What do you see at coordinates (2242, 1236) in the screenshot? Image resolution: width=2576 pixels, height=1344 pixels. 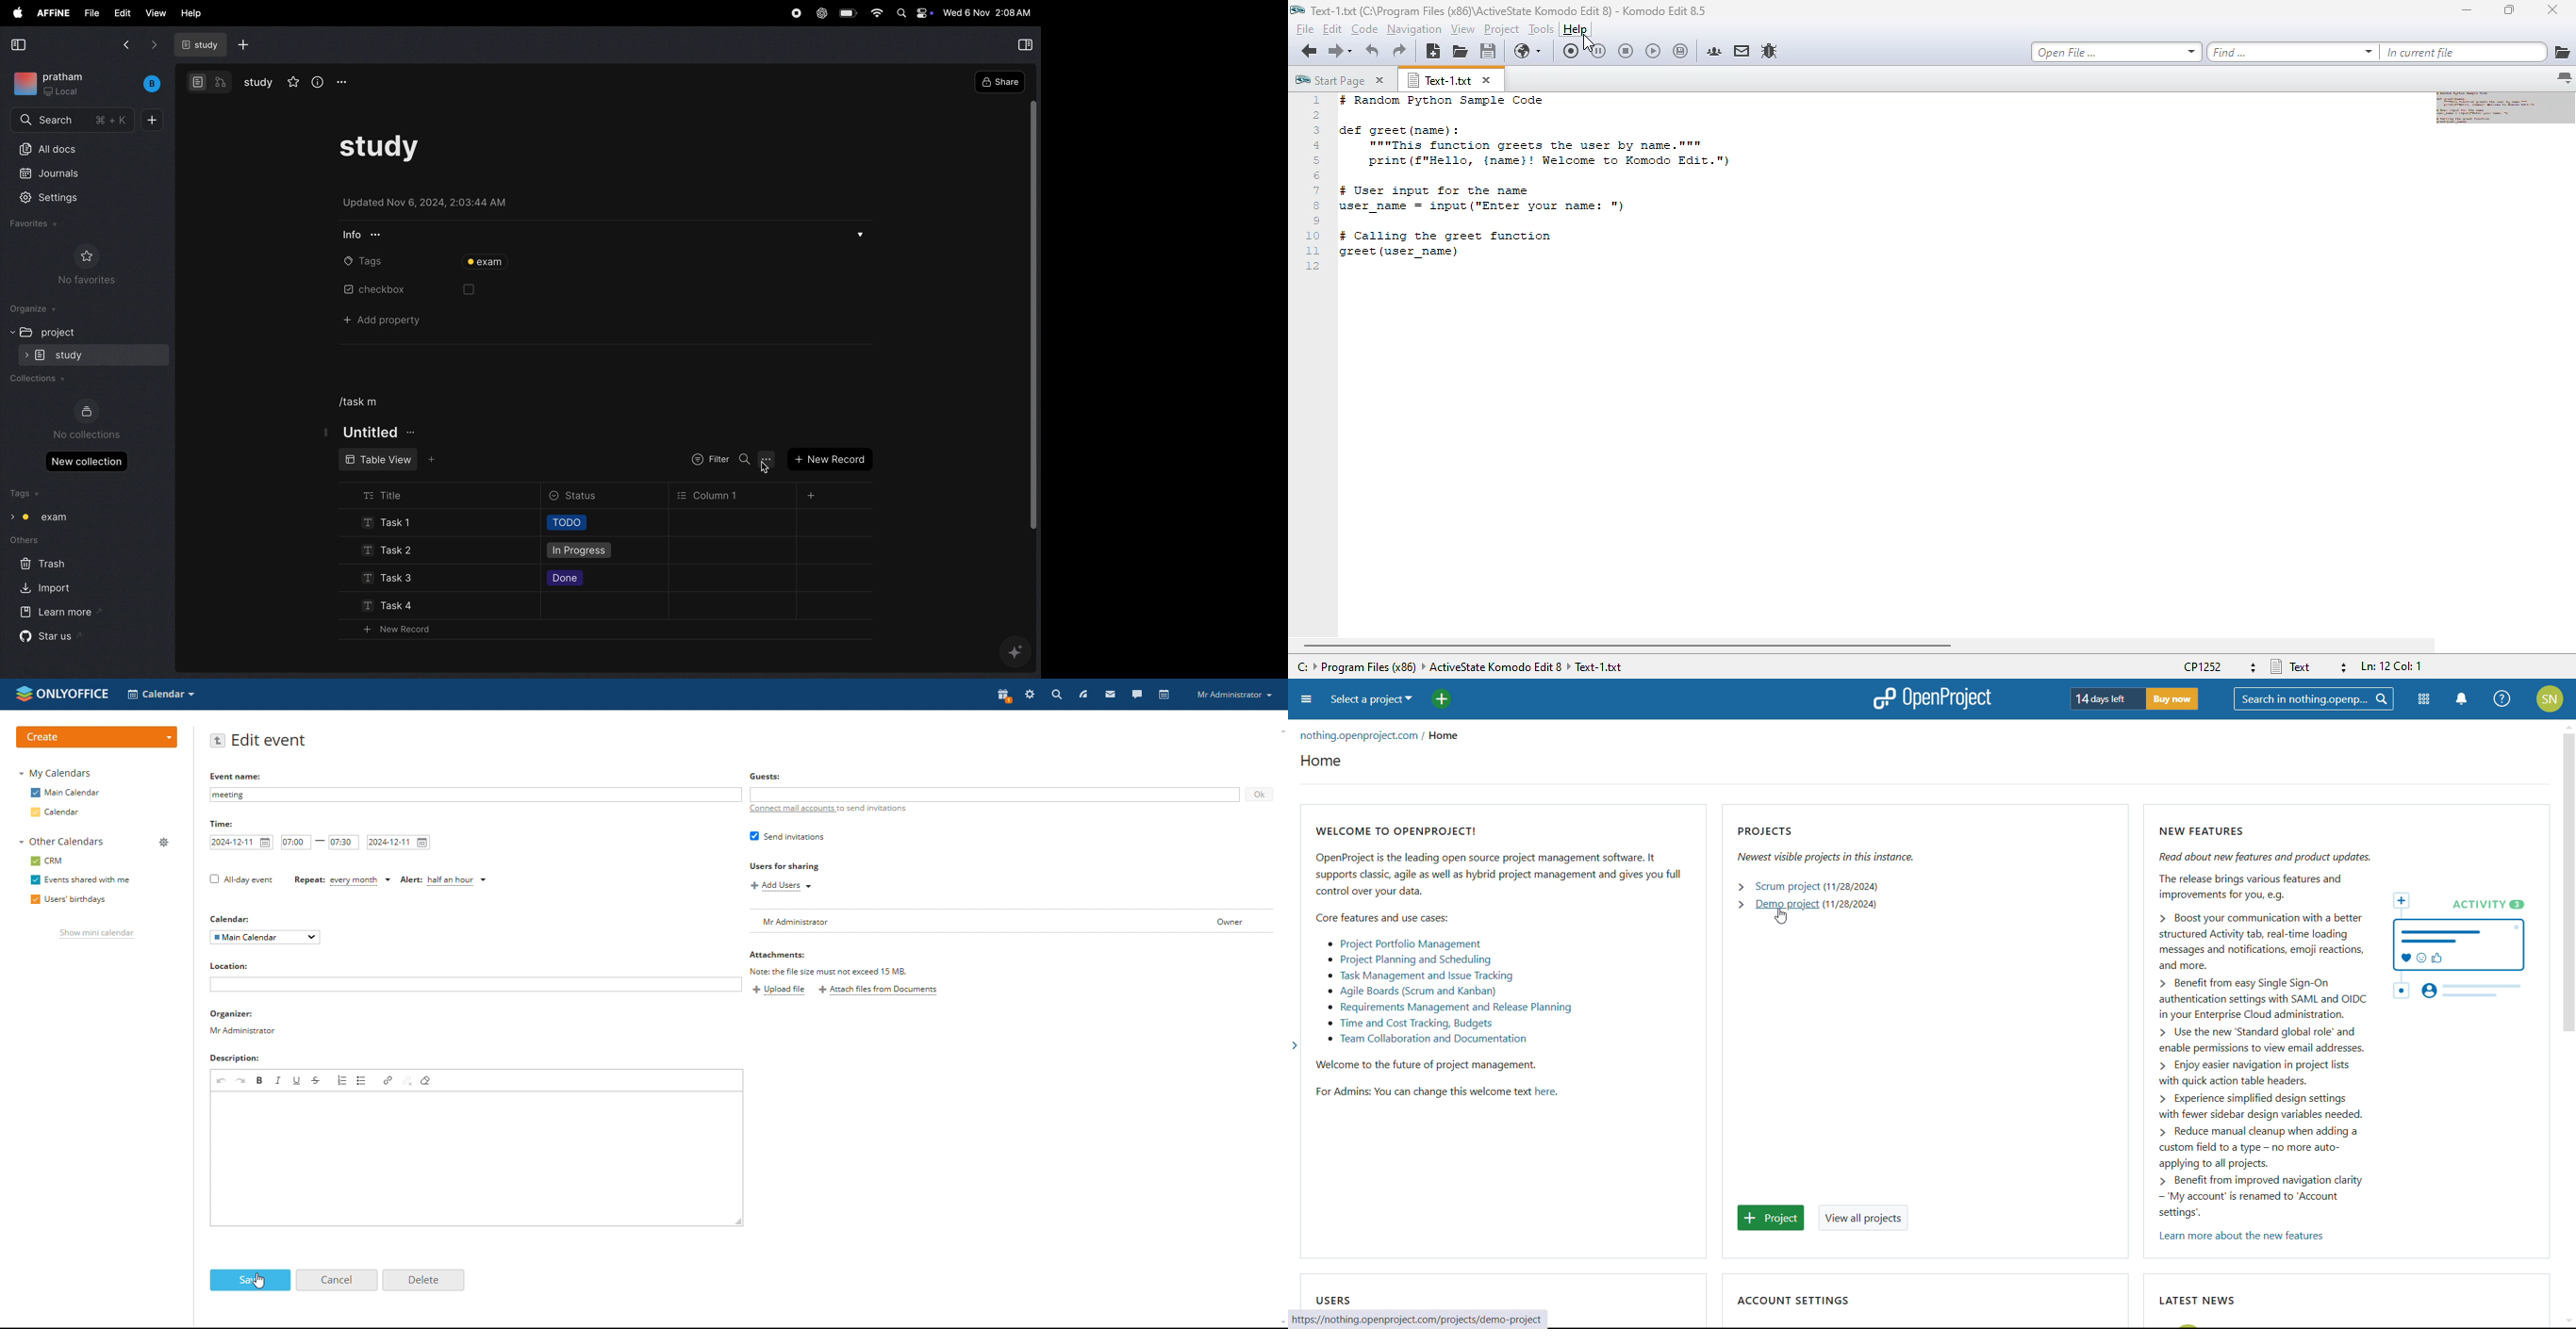 I see `learn more about new features` at bounding box center [2242, 1236].